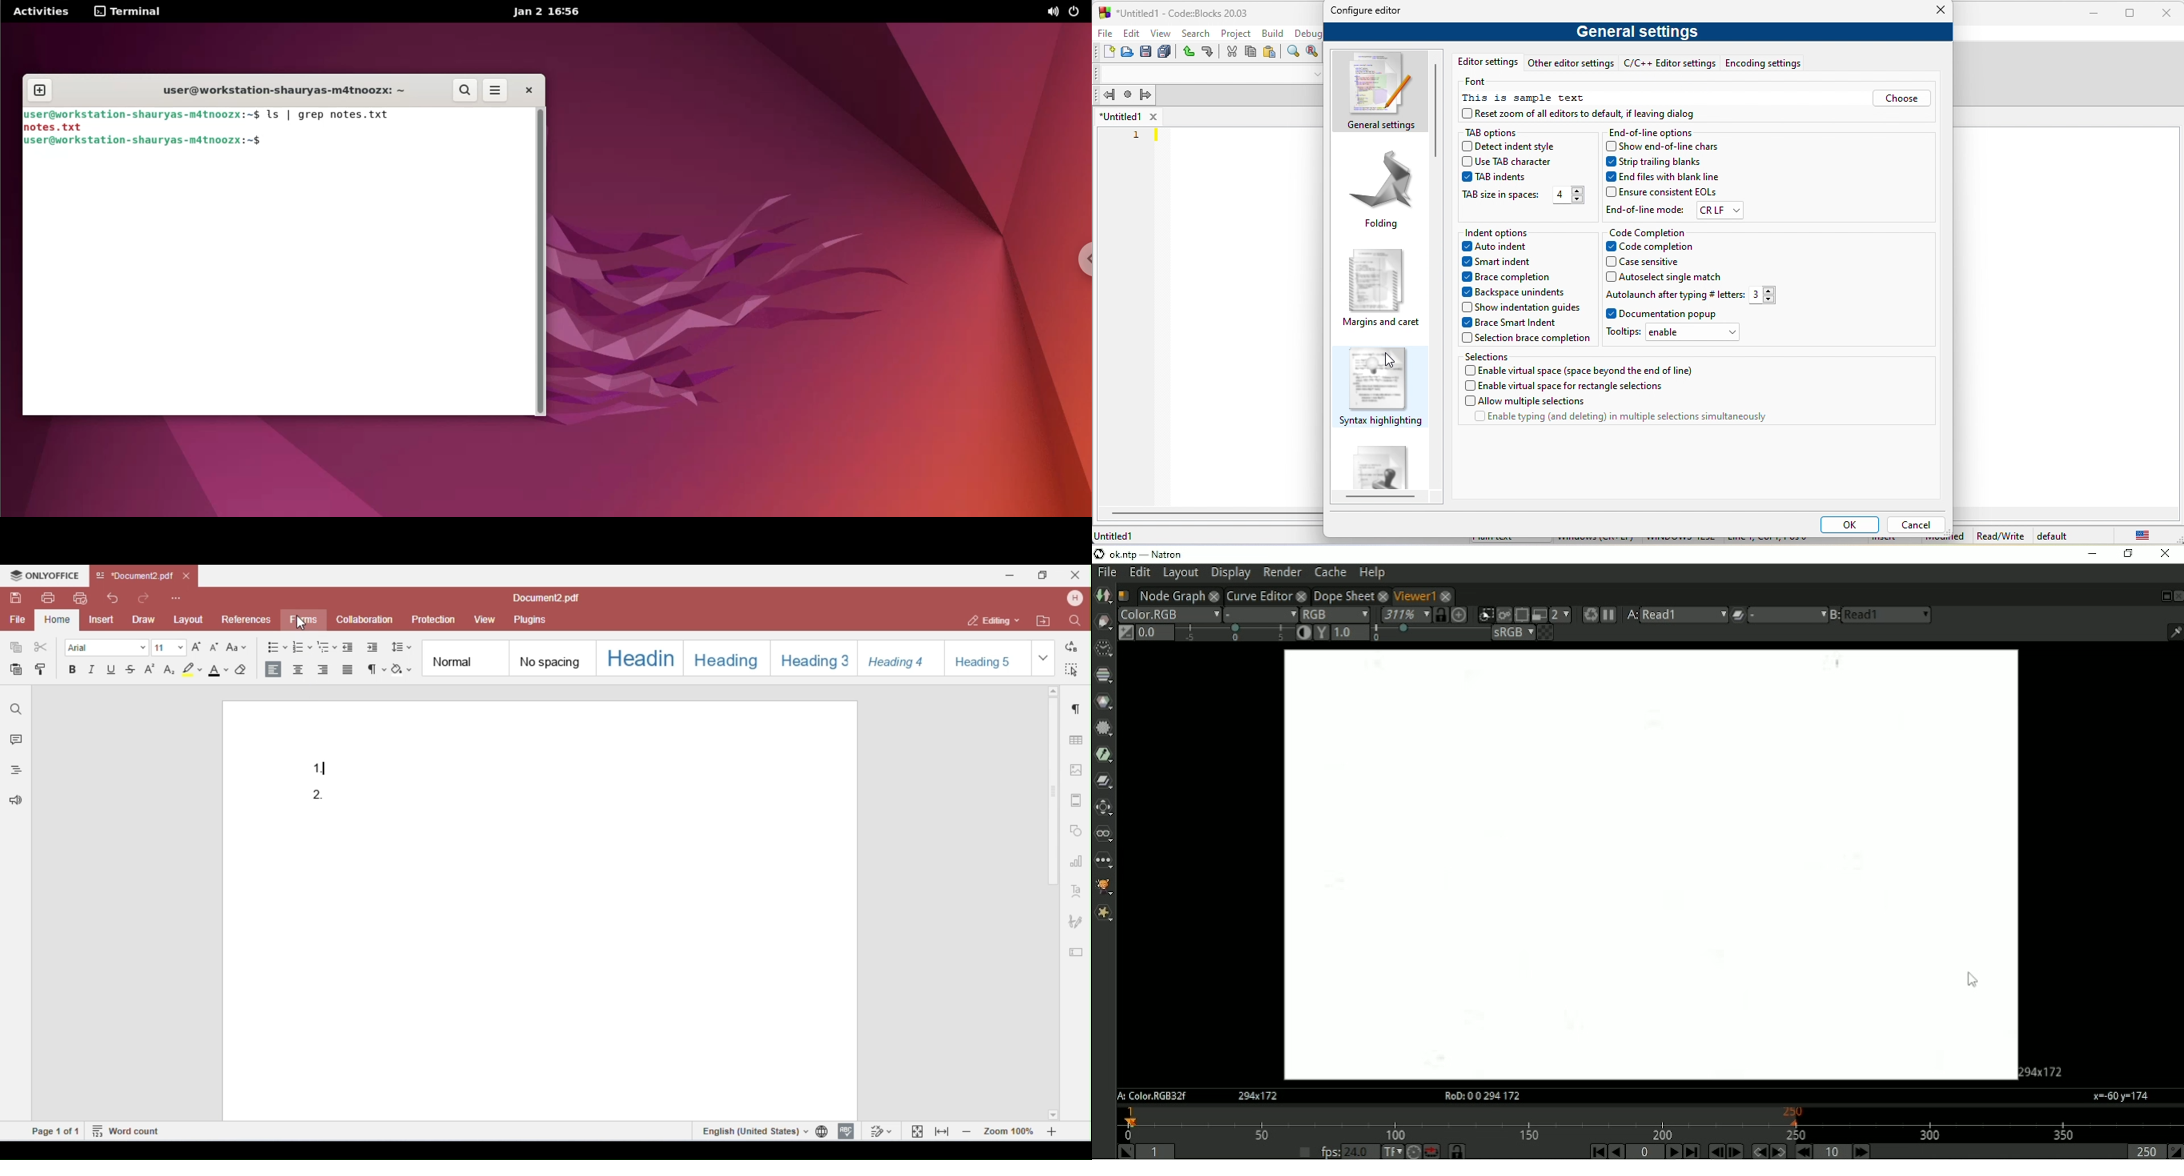 This screenshot has width=2184, height=1176. I want to click on Script name, so click(1124, 596).